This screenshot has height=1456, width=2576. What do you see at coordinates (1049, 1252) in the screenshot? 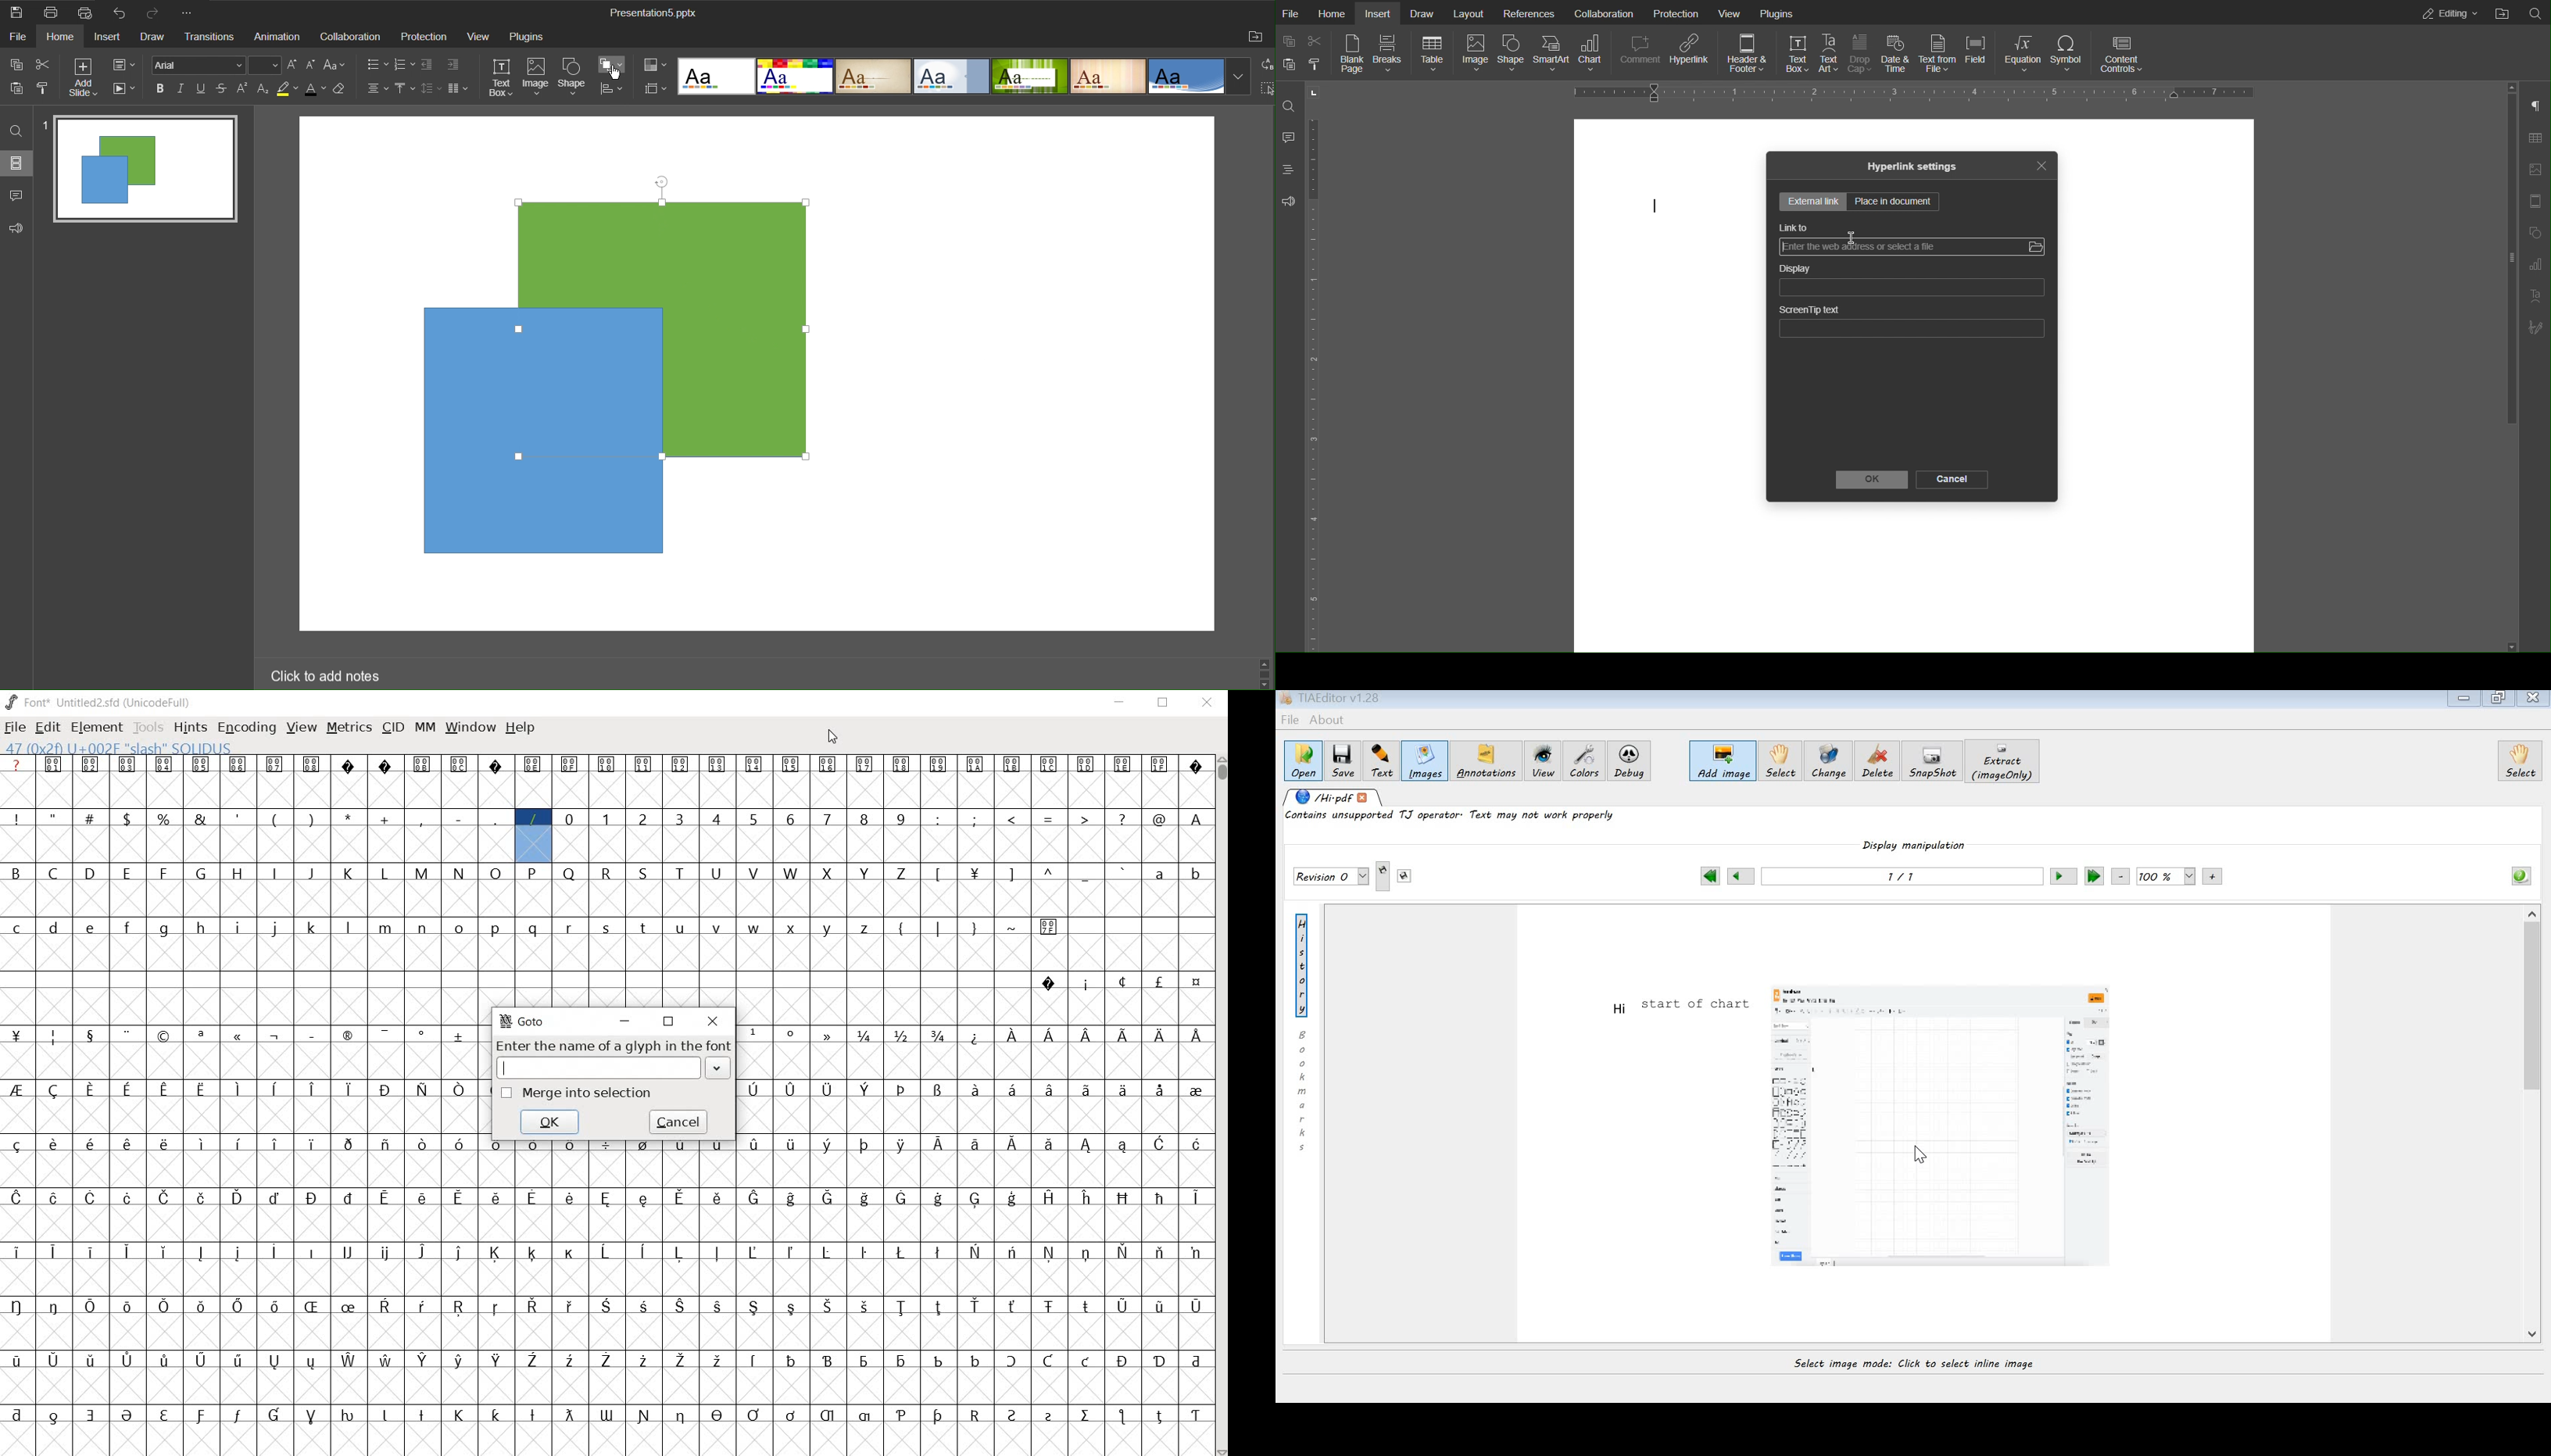
I see `glyph` at bounding box center [1049, 1252].